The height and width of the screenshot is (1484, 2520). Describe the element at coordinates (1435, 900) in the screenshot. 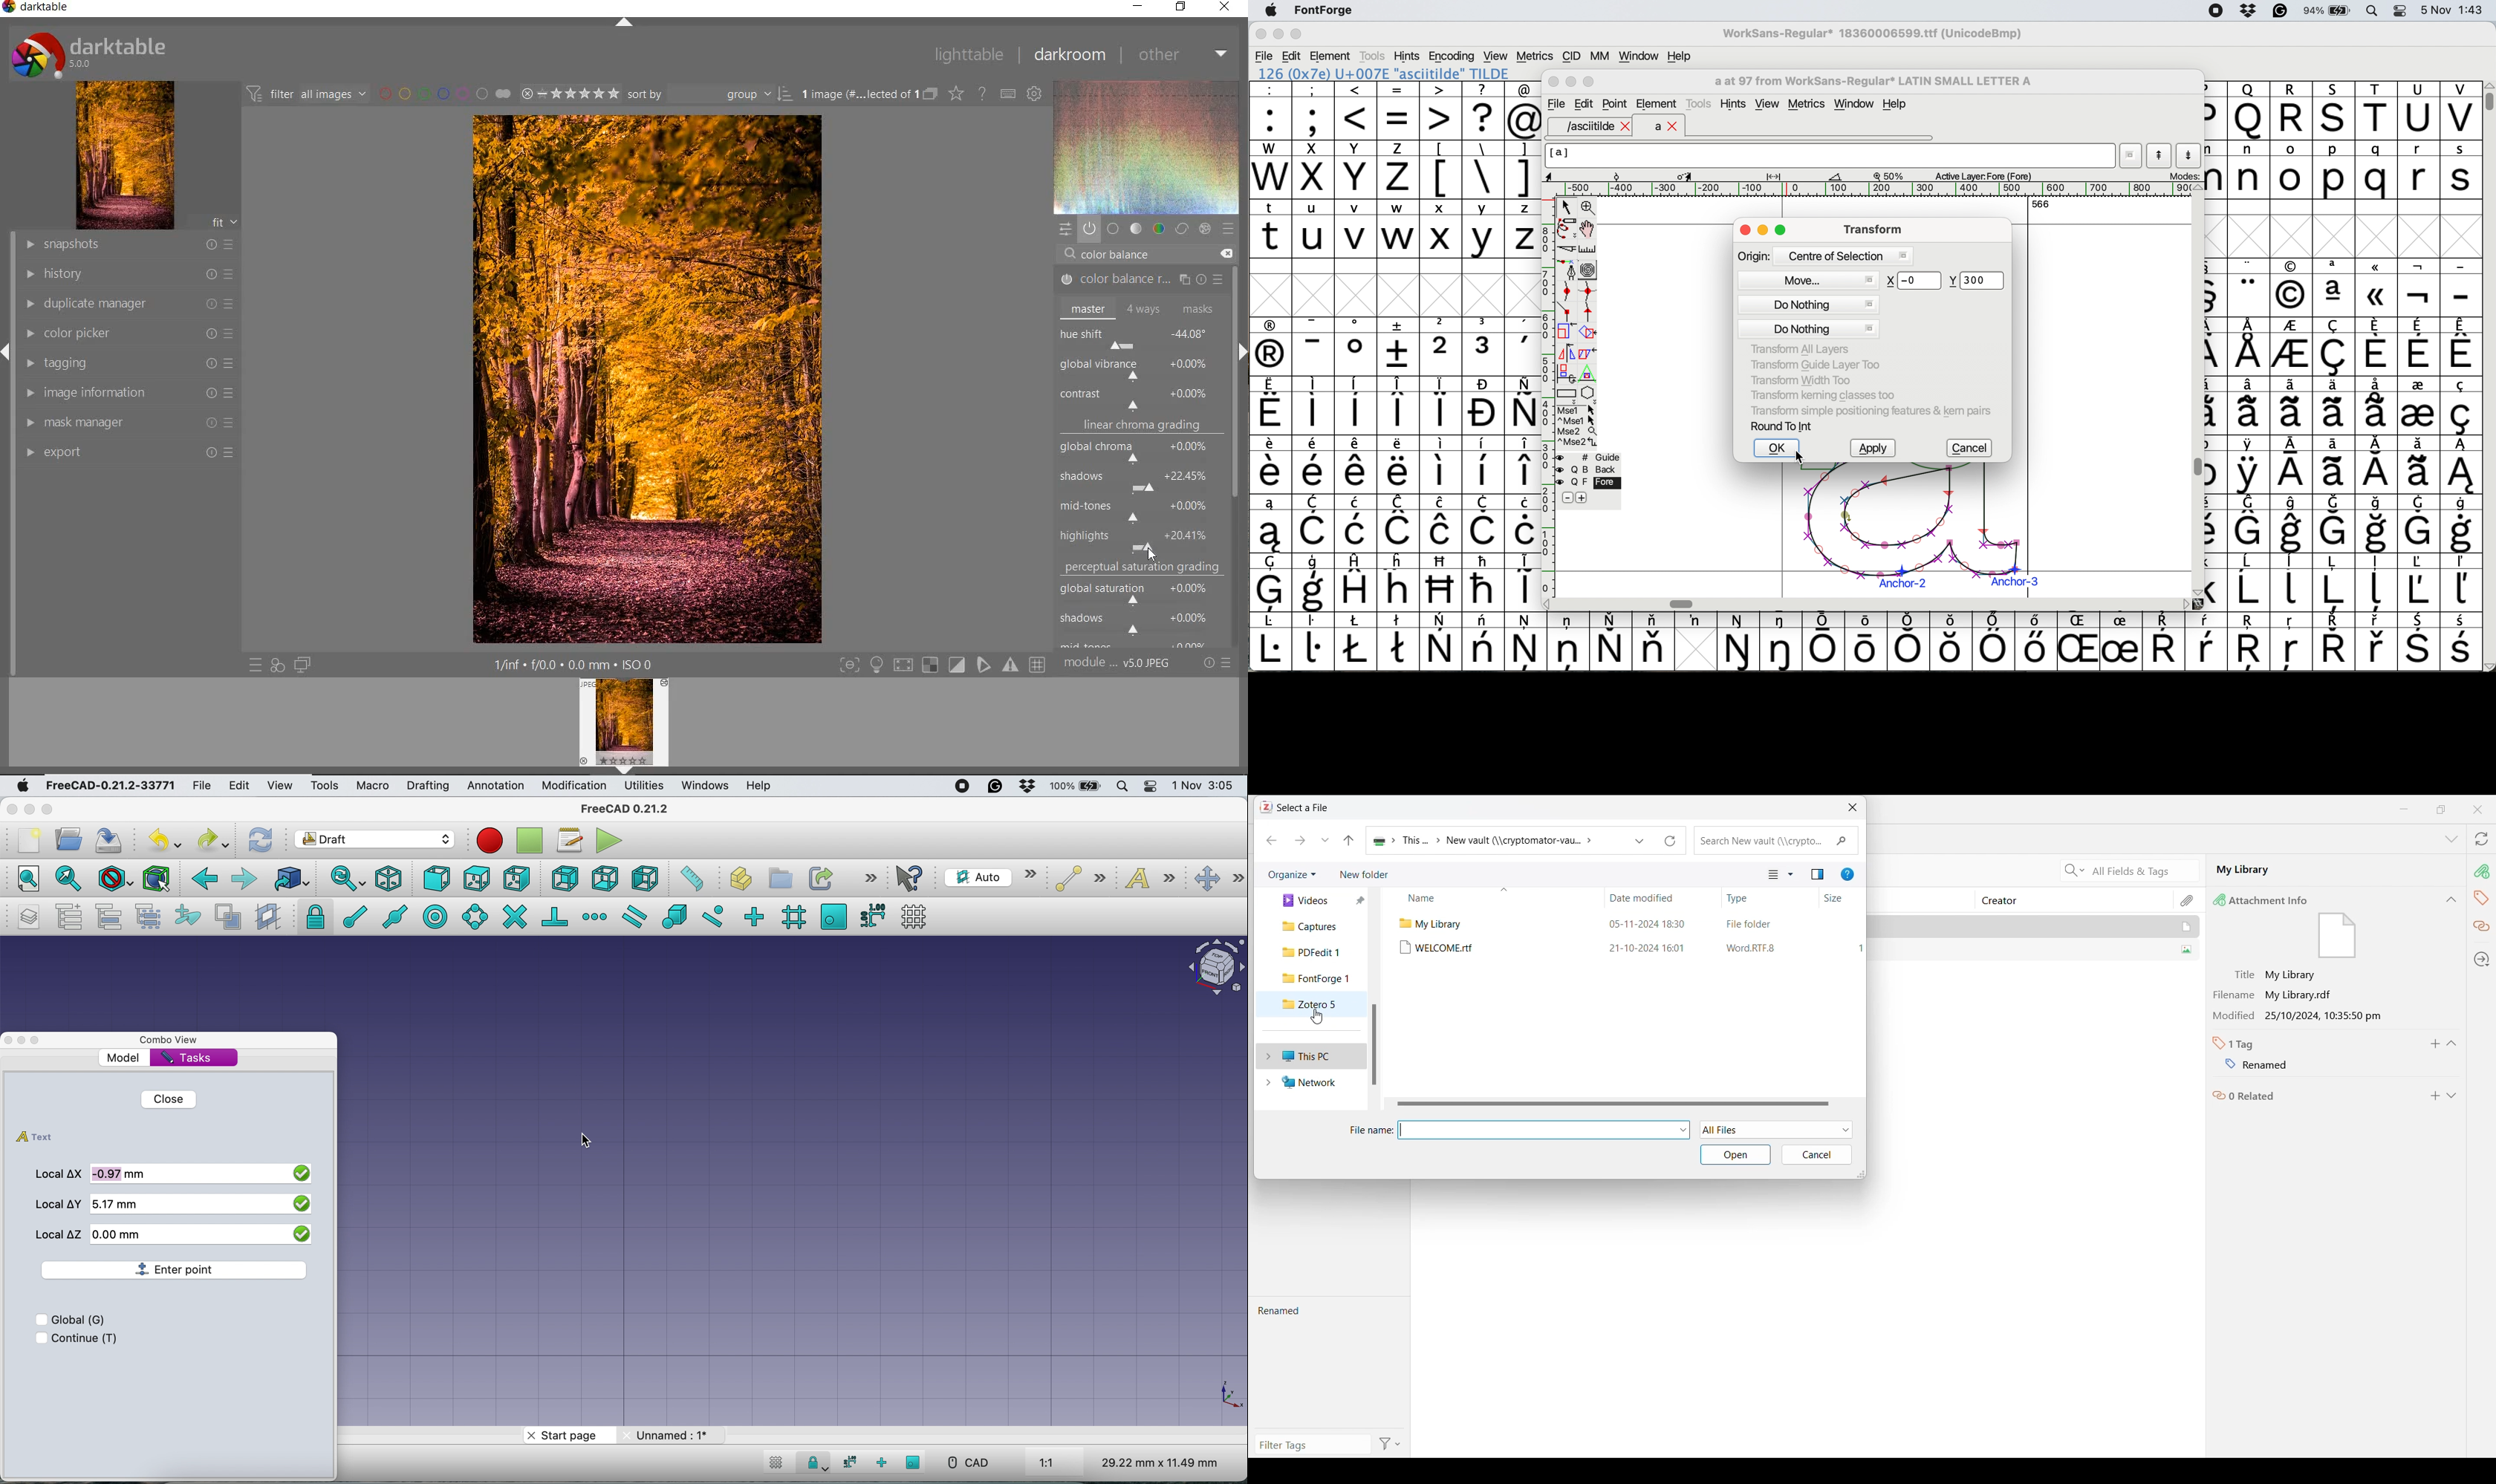

I see `Name` at that location.